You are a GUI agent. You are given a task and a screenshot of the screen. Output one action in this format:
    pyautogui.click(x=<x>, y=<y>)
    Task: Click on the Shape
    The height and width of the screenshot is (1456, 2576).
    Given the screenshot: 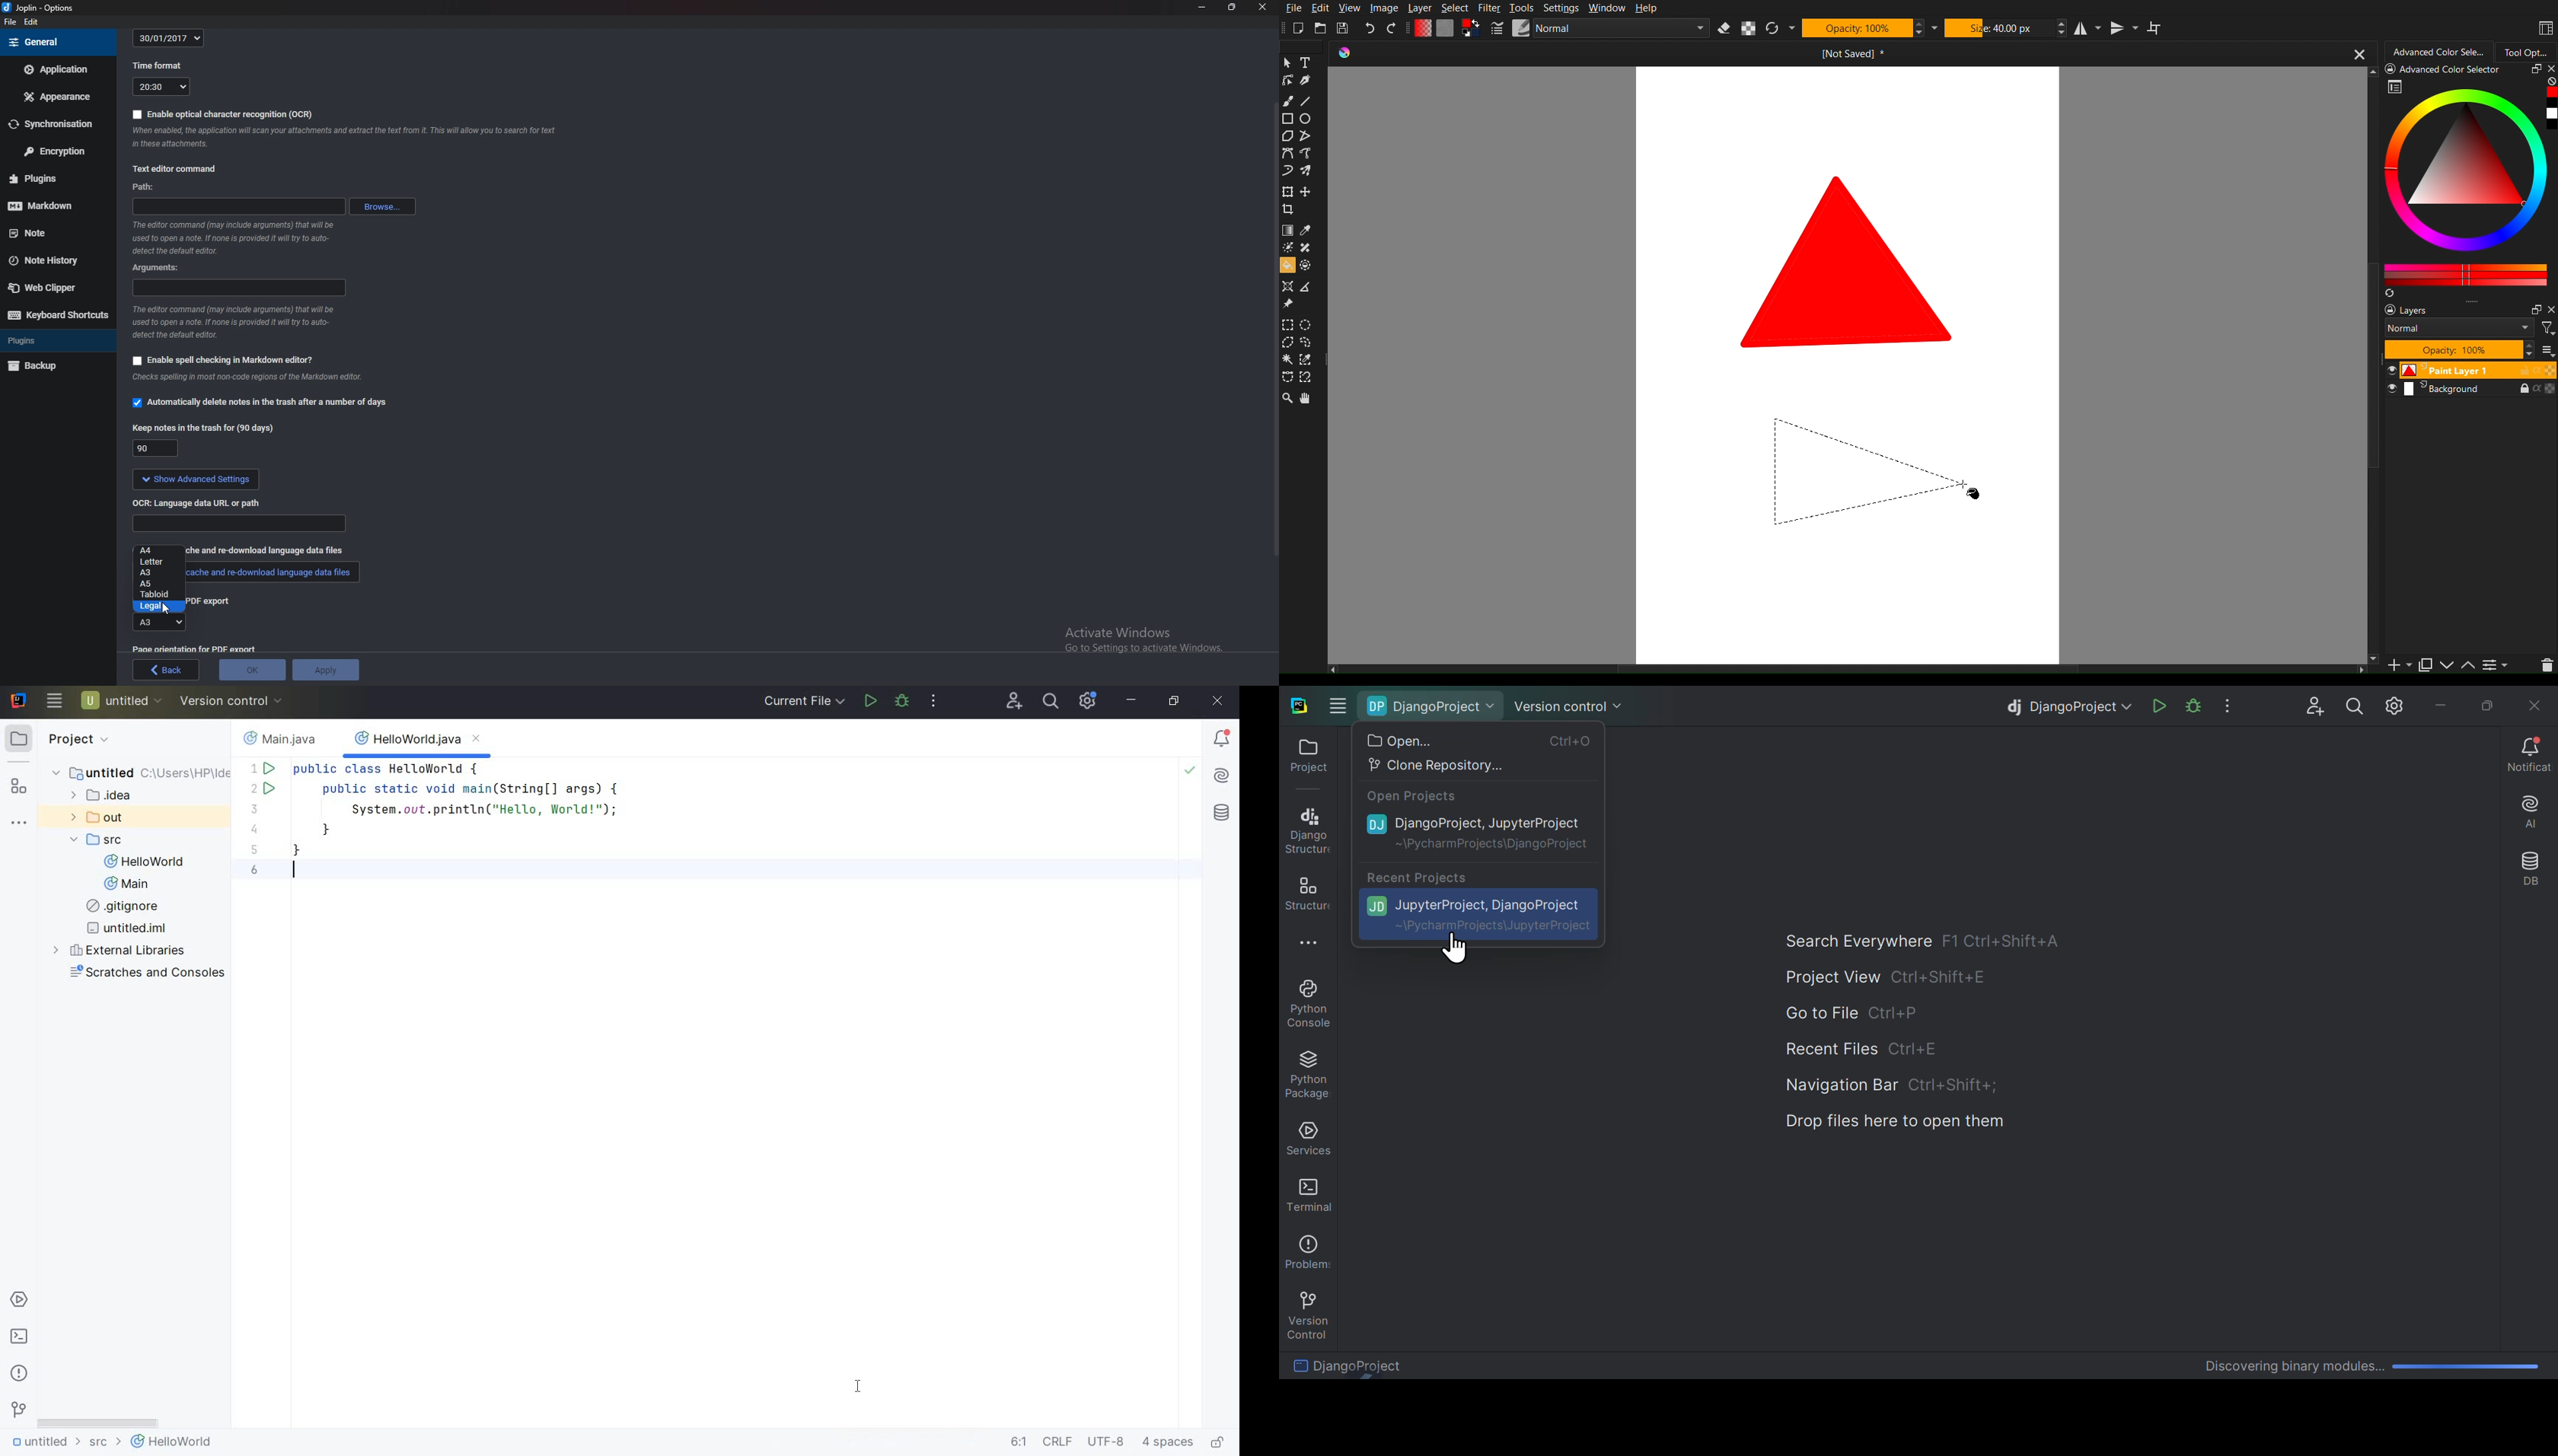 What is the action you would take?
    pyautogui.click(x=1850, y=260)
    